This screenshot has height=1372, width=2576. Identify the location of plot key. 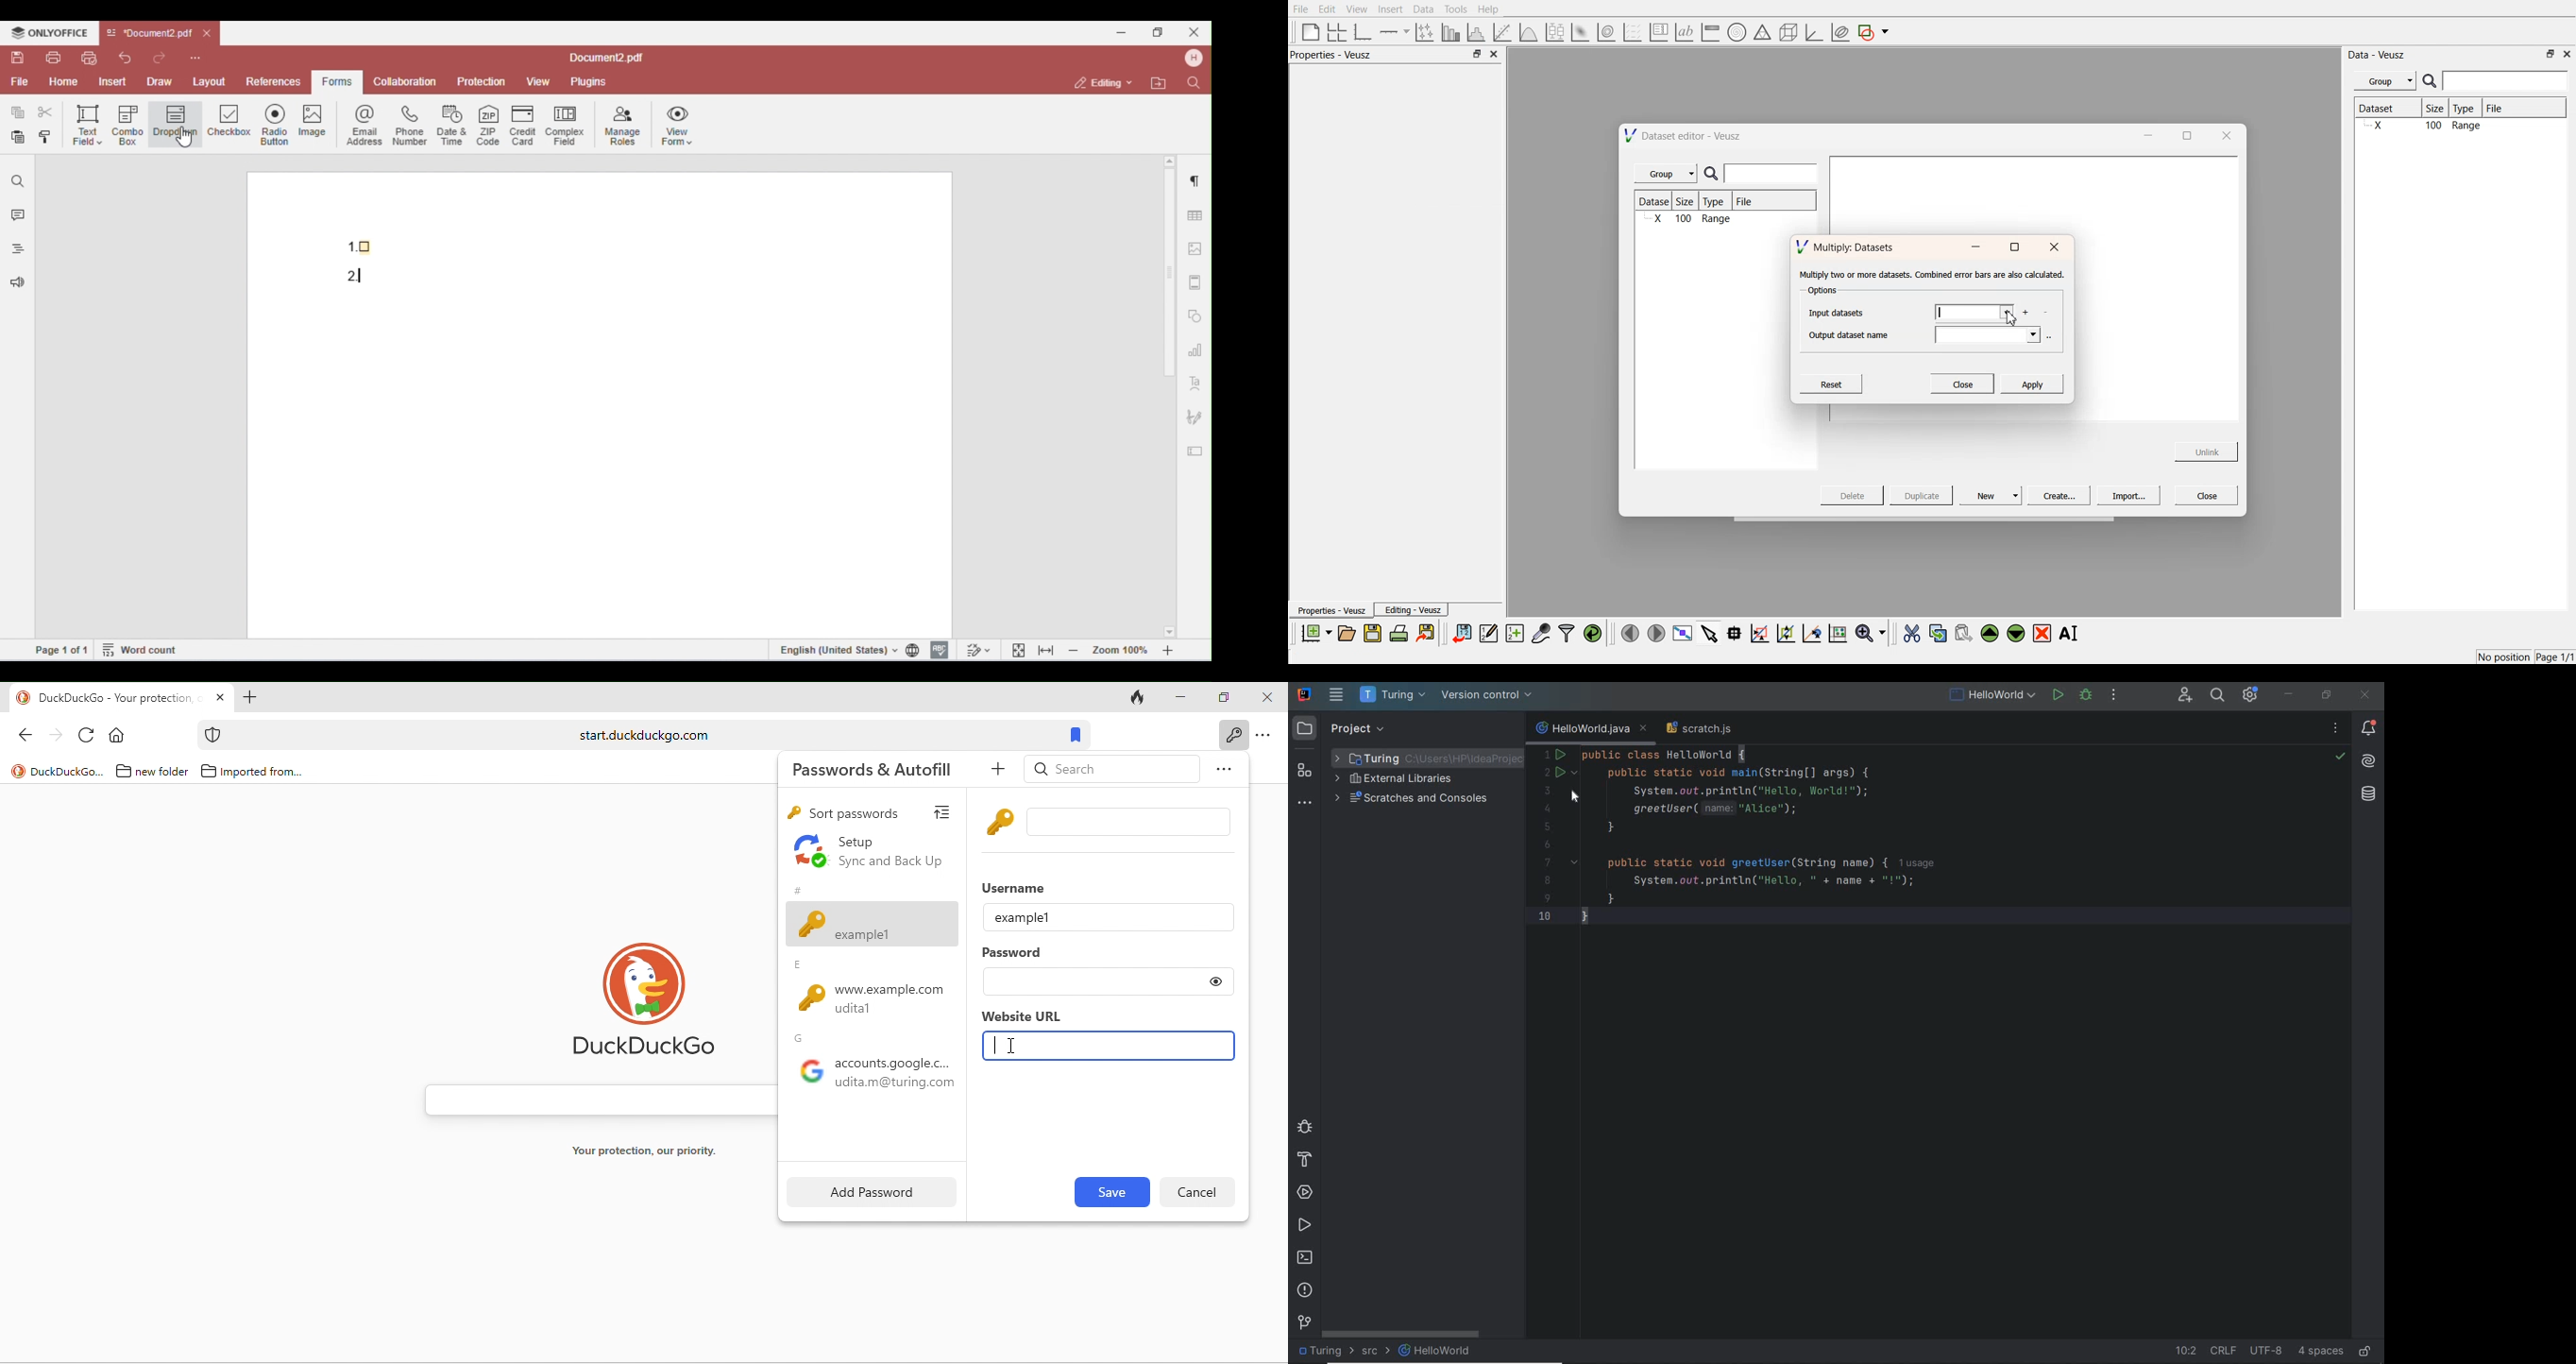
(1658, 32).